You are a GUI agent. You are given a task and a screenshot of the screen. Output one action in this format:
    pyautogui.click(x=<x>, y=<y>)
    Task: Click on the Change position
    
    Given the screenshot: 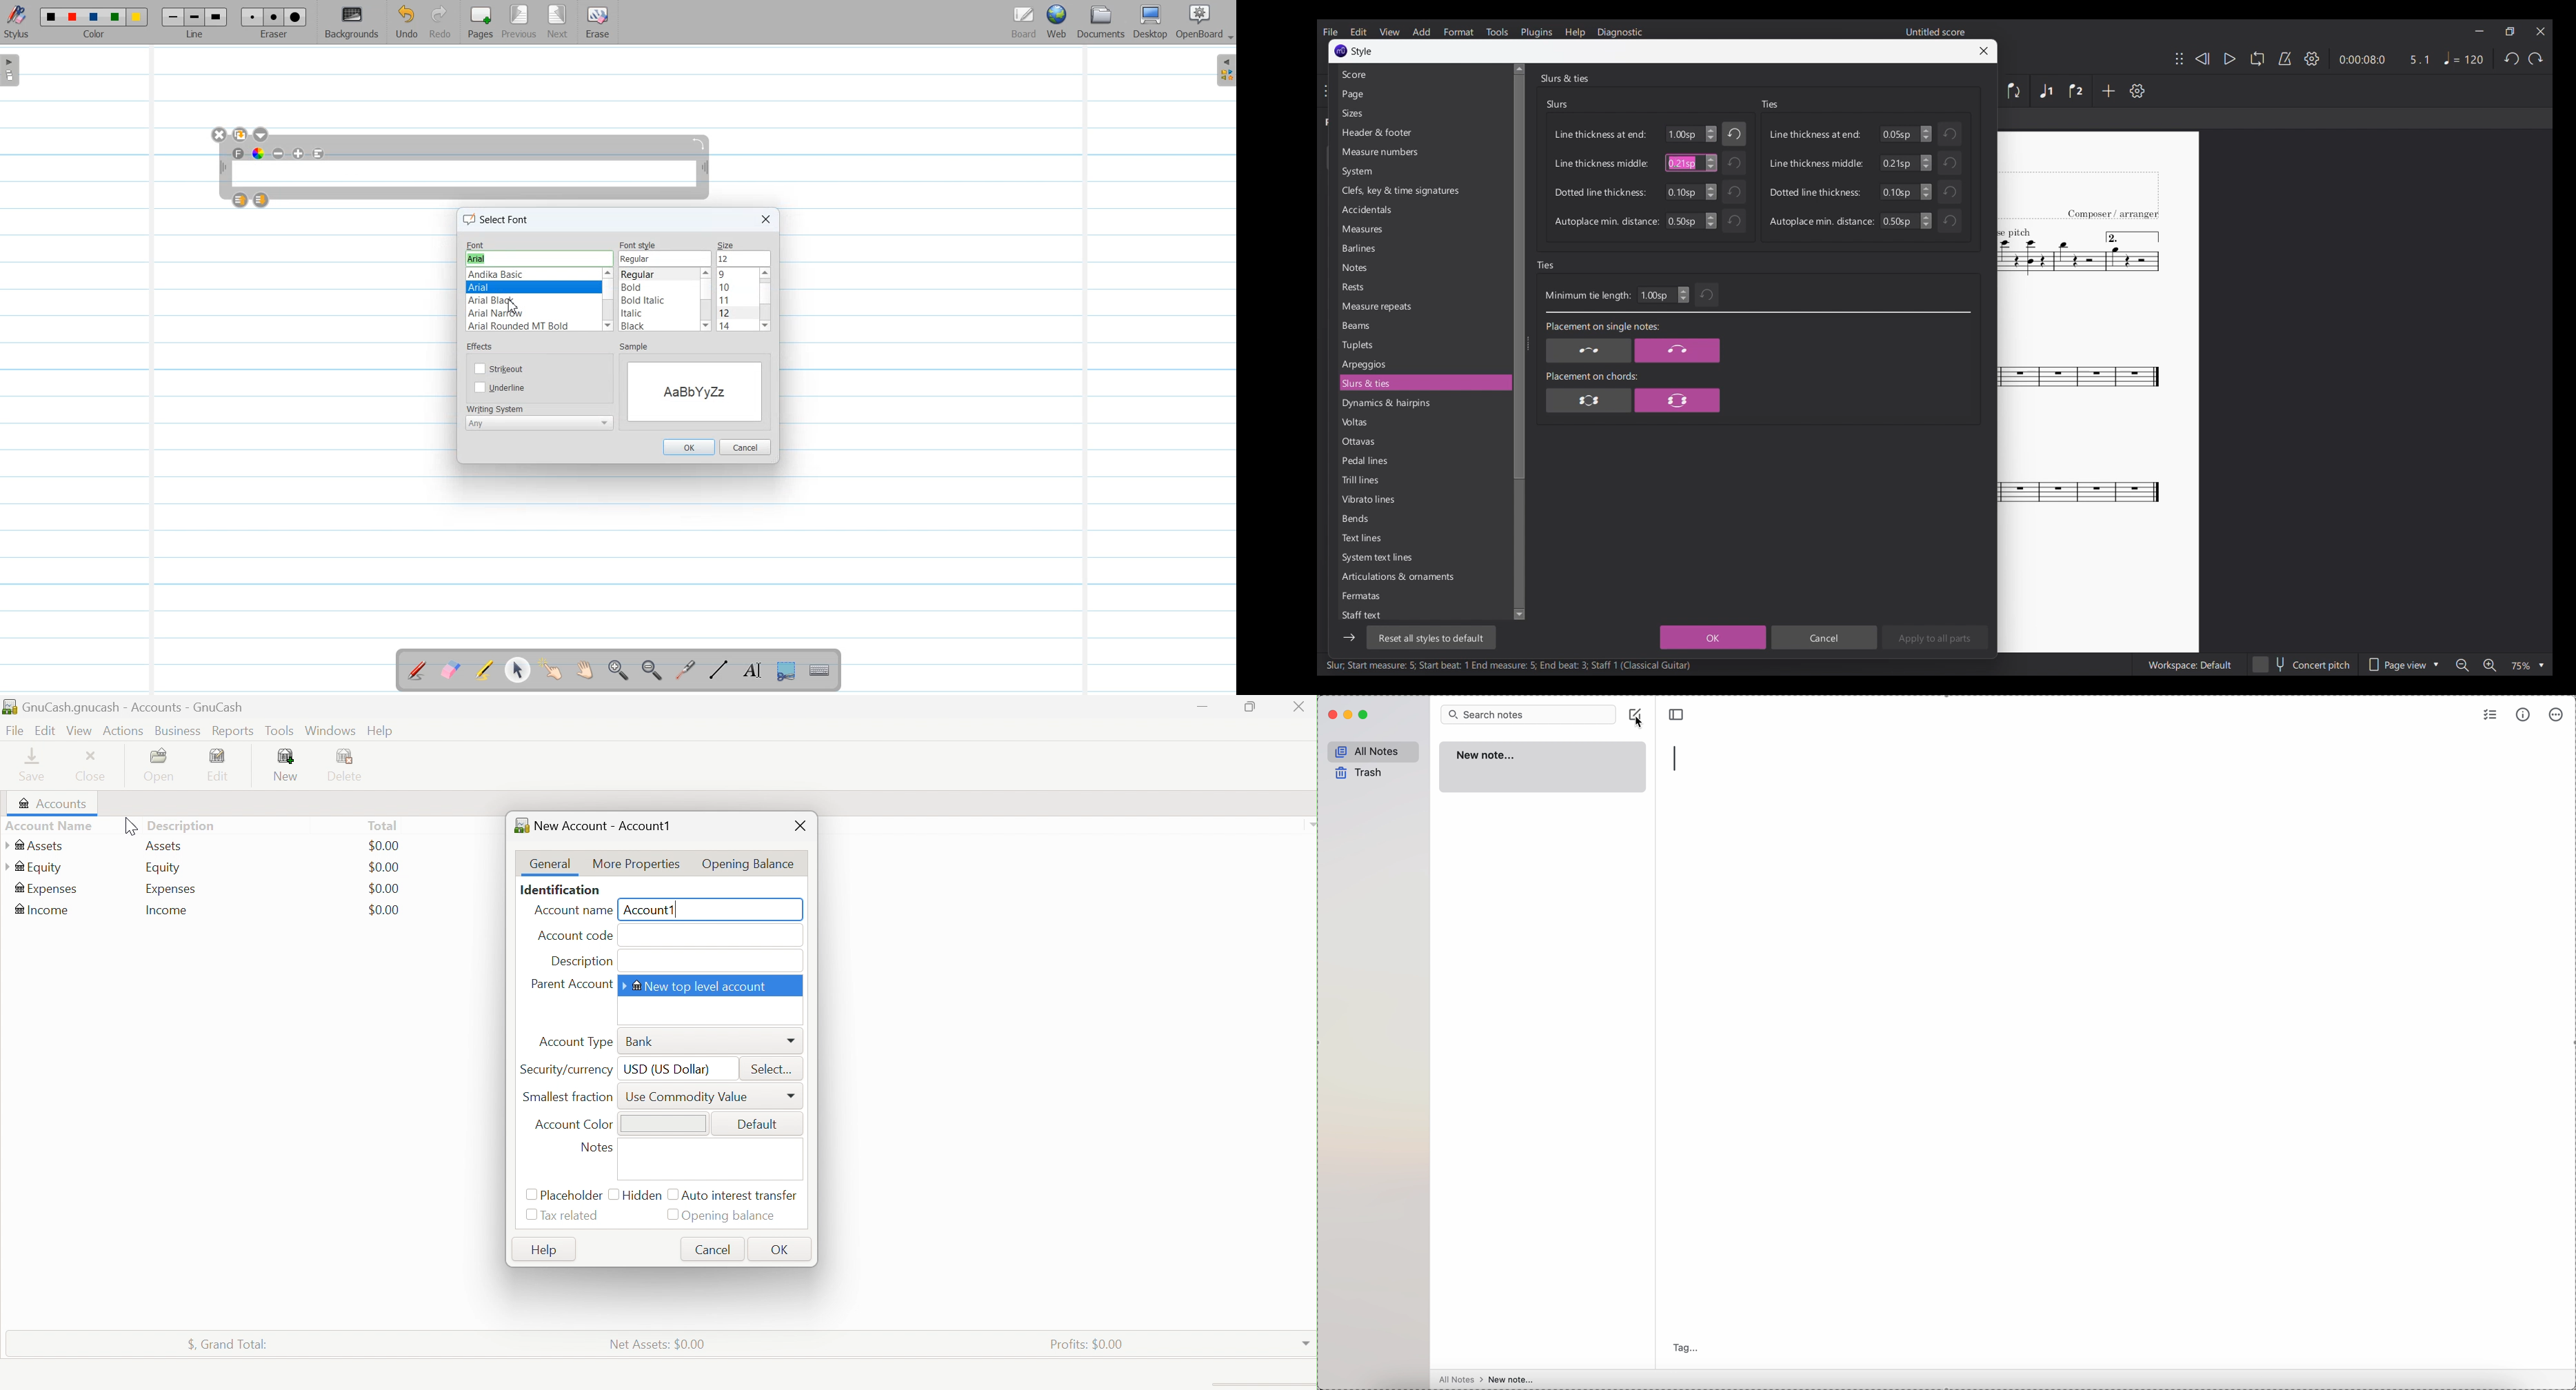 What is the action you would take?
    pyautogui.click(x=2179, y=59)
    